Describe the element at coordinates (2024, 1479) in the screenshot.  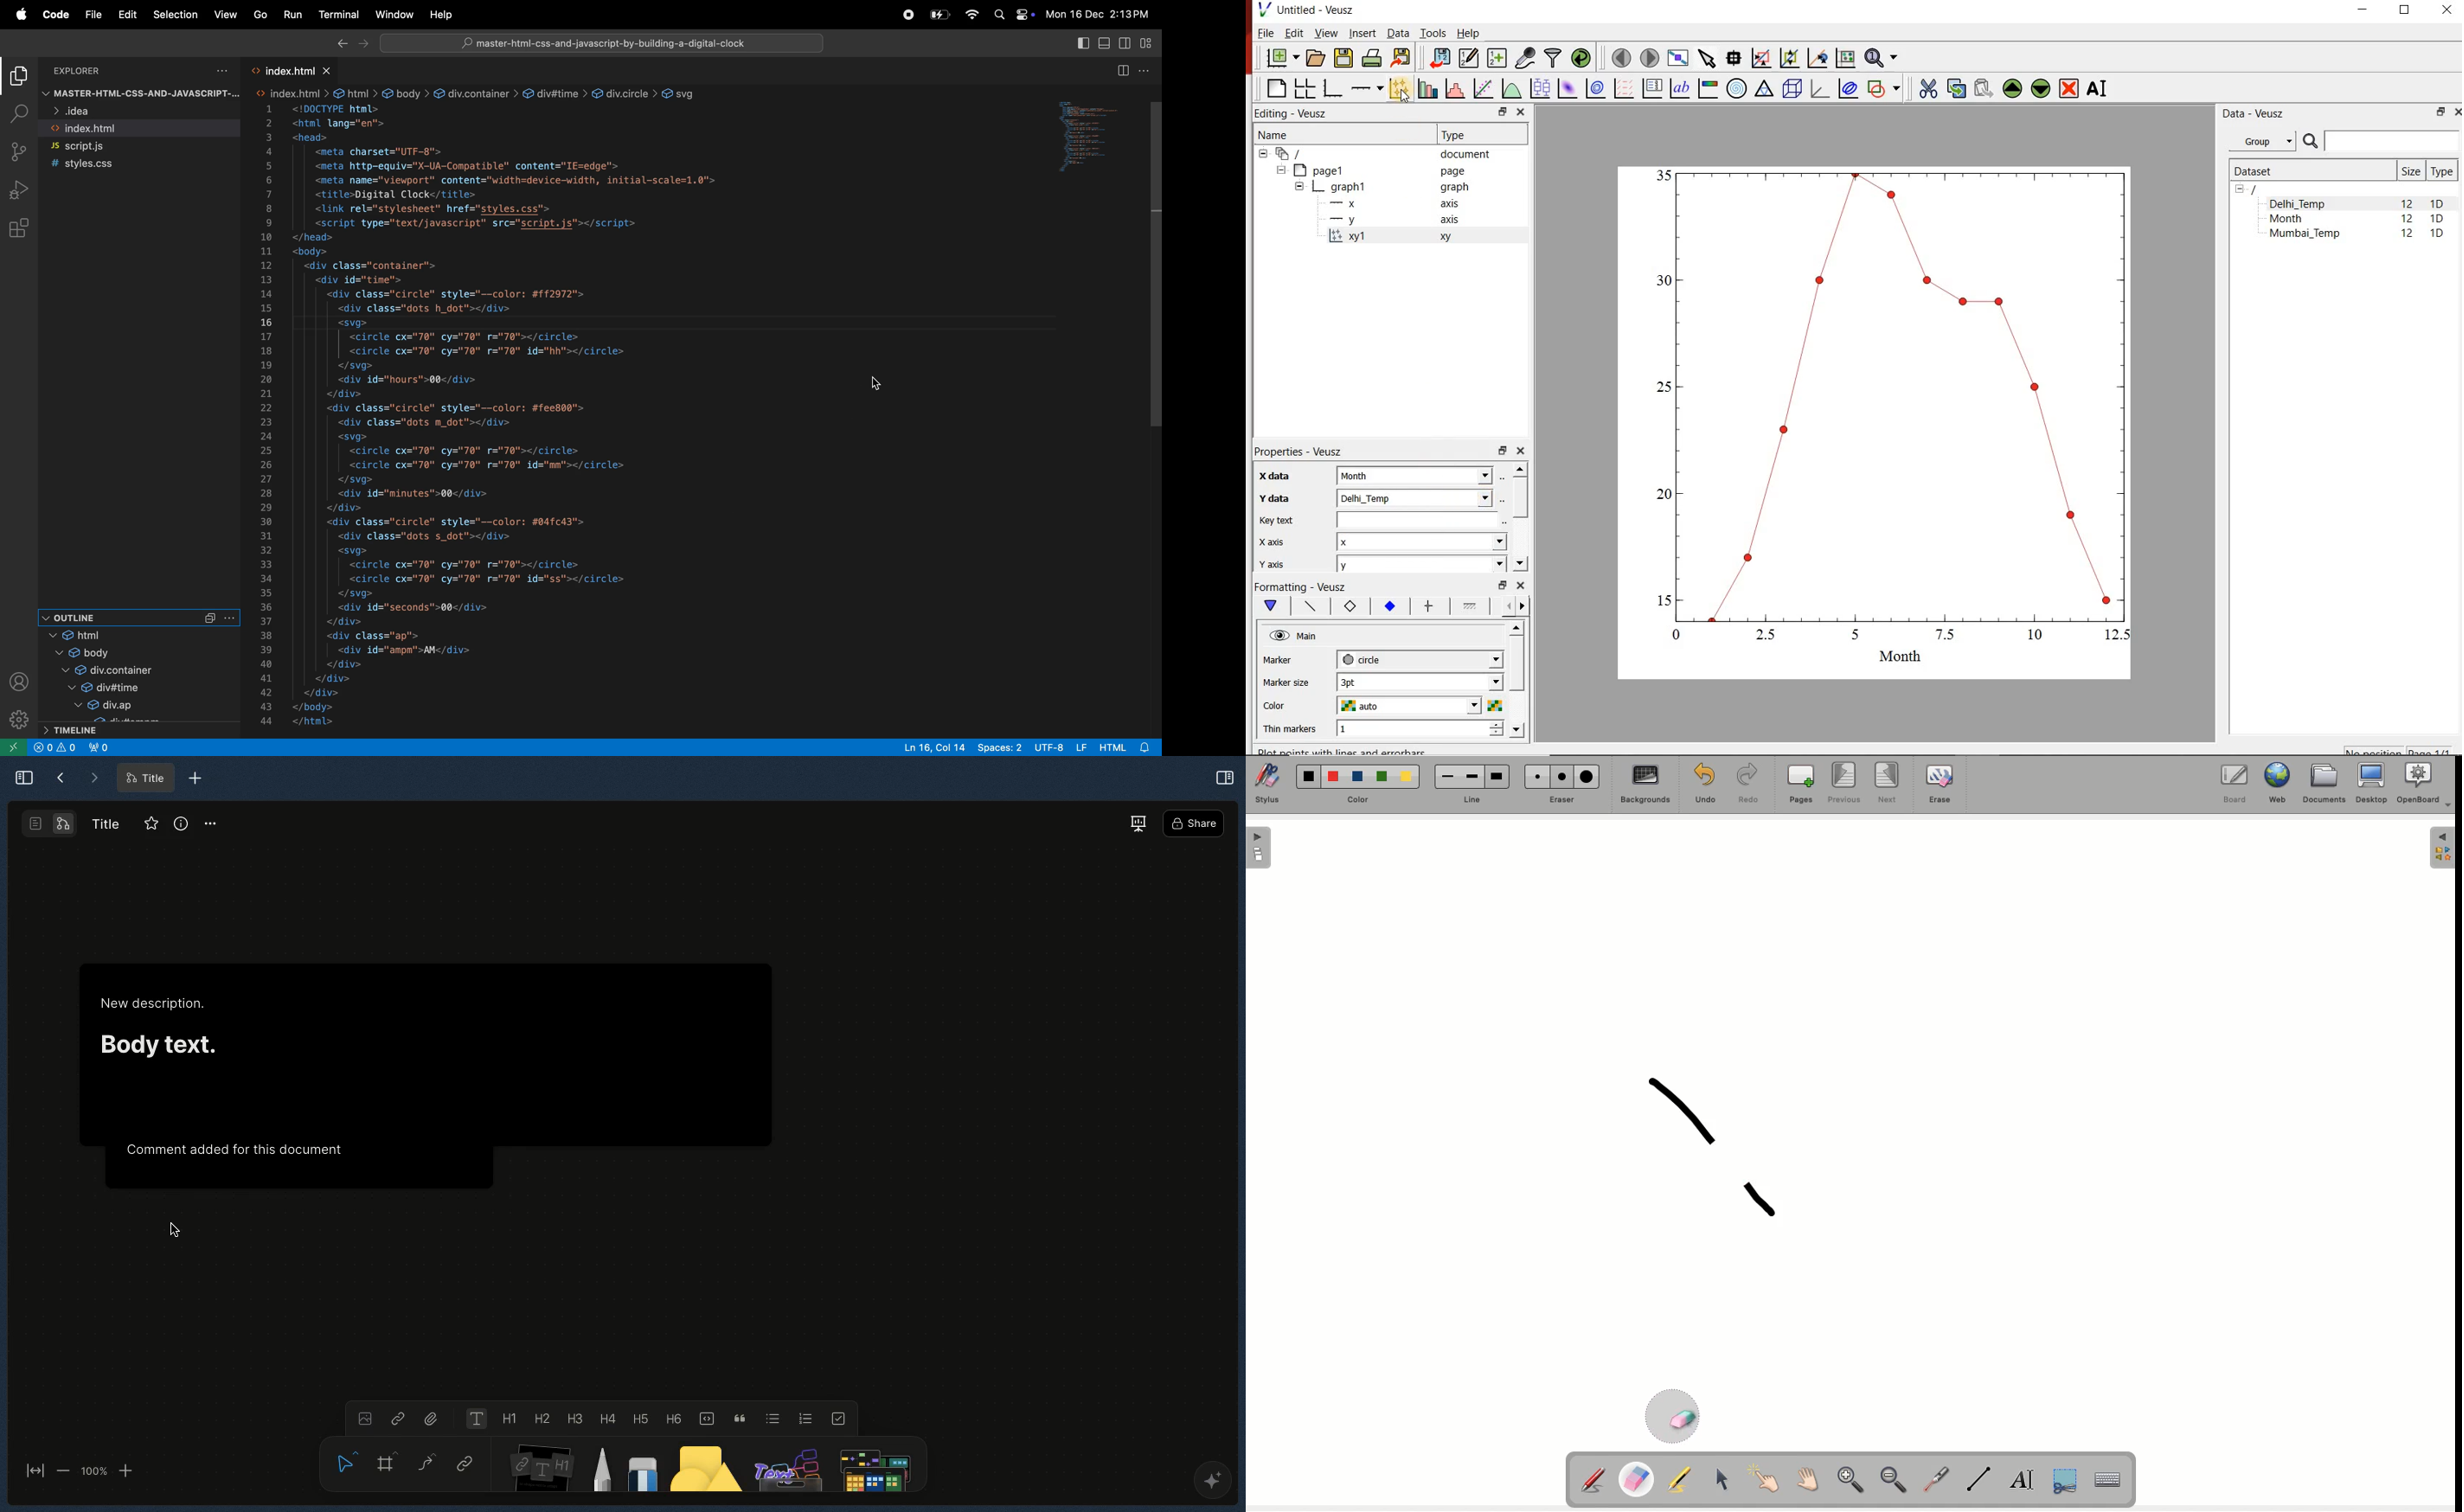
I see `Text` at that location.